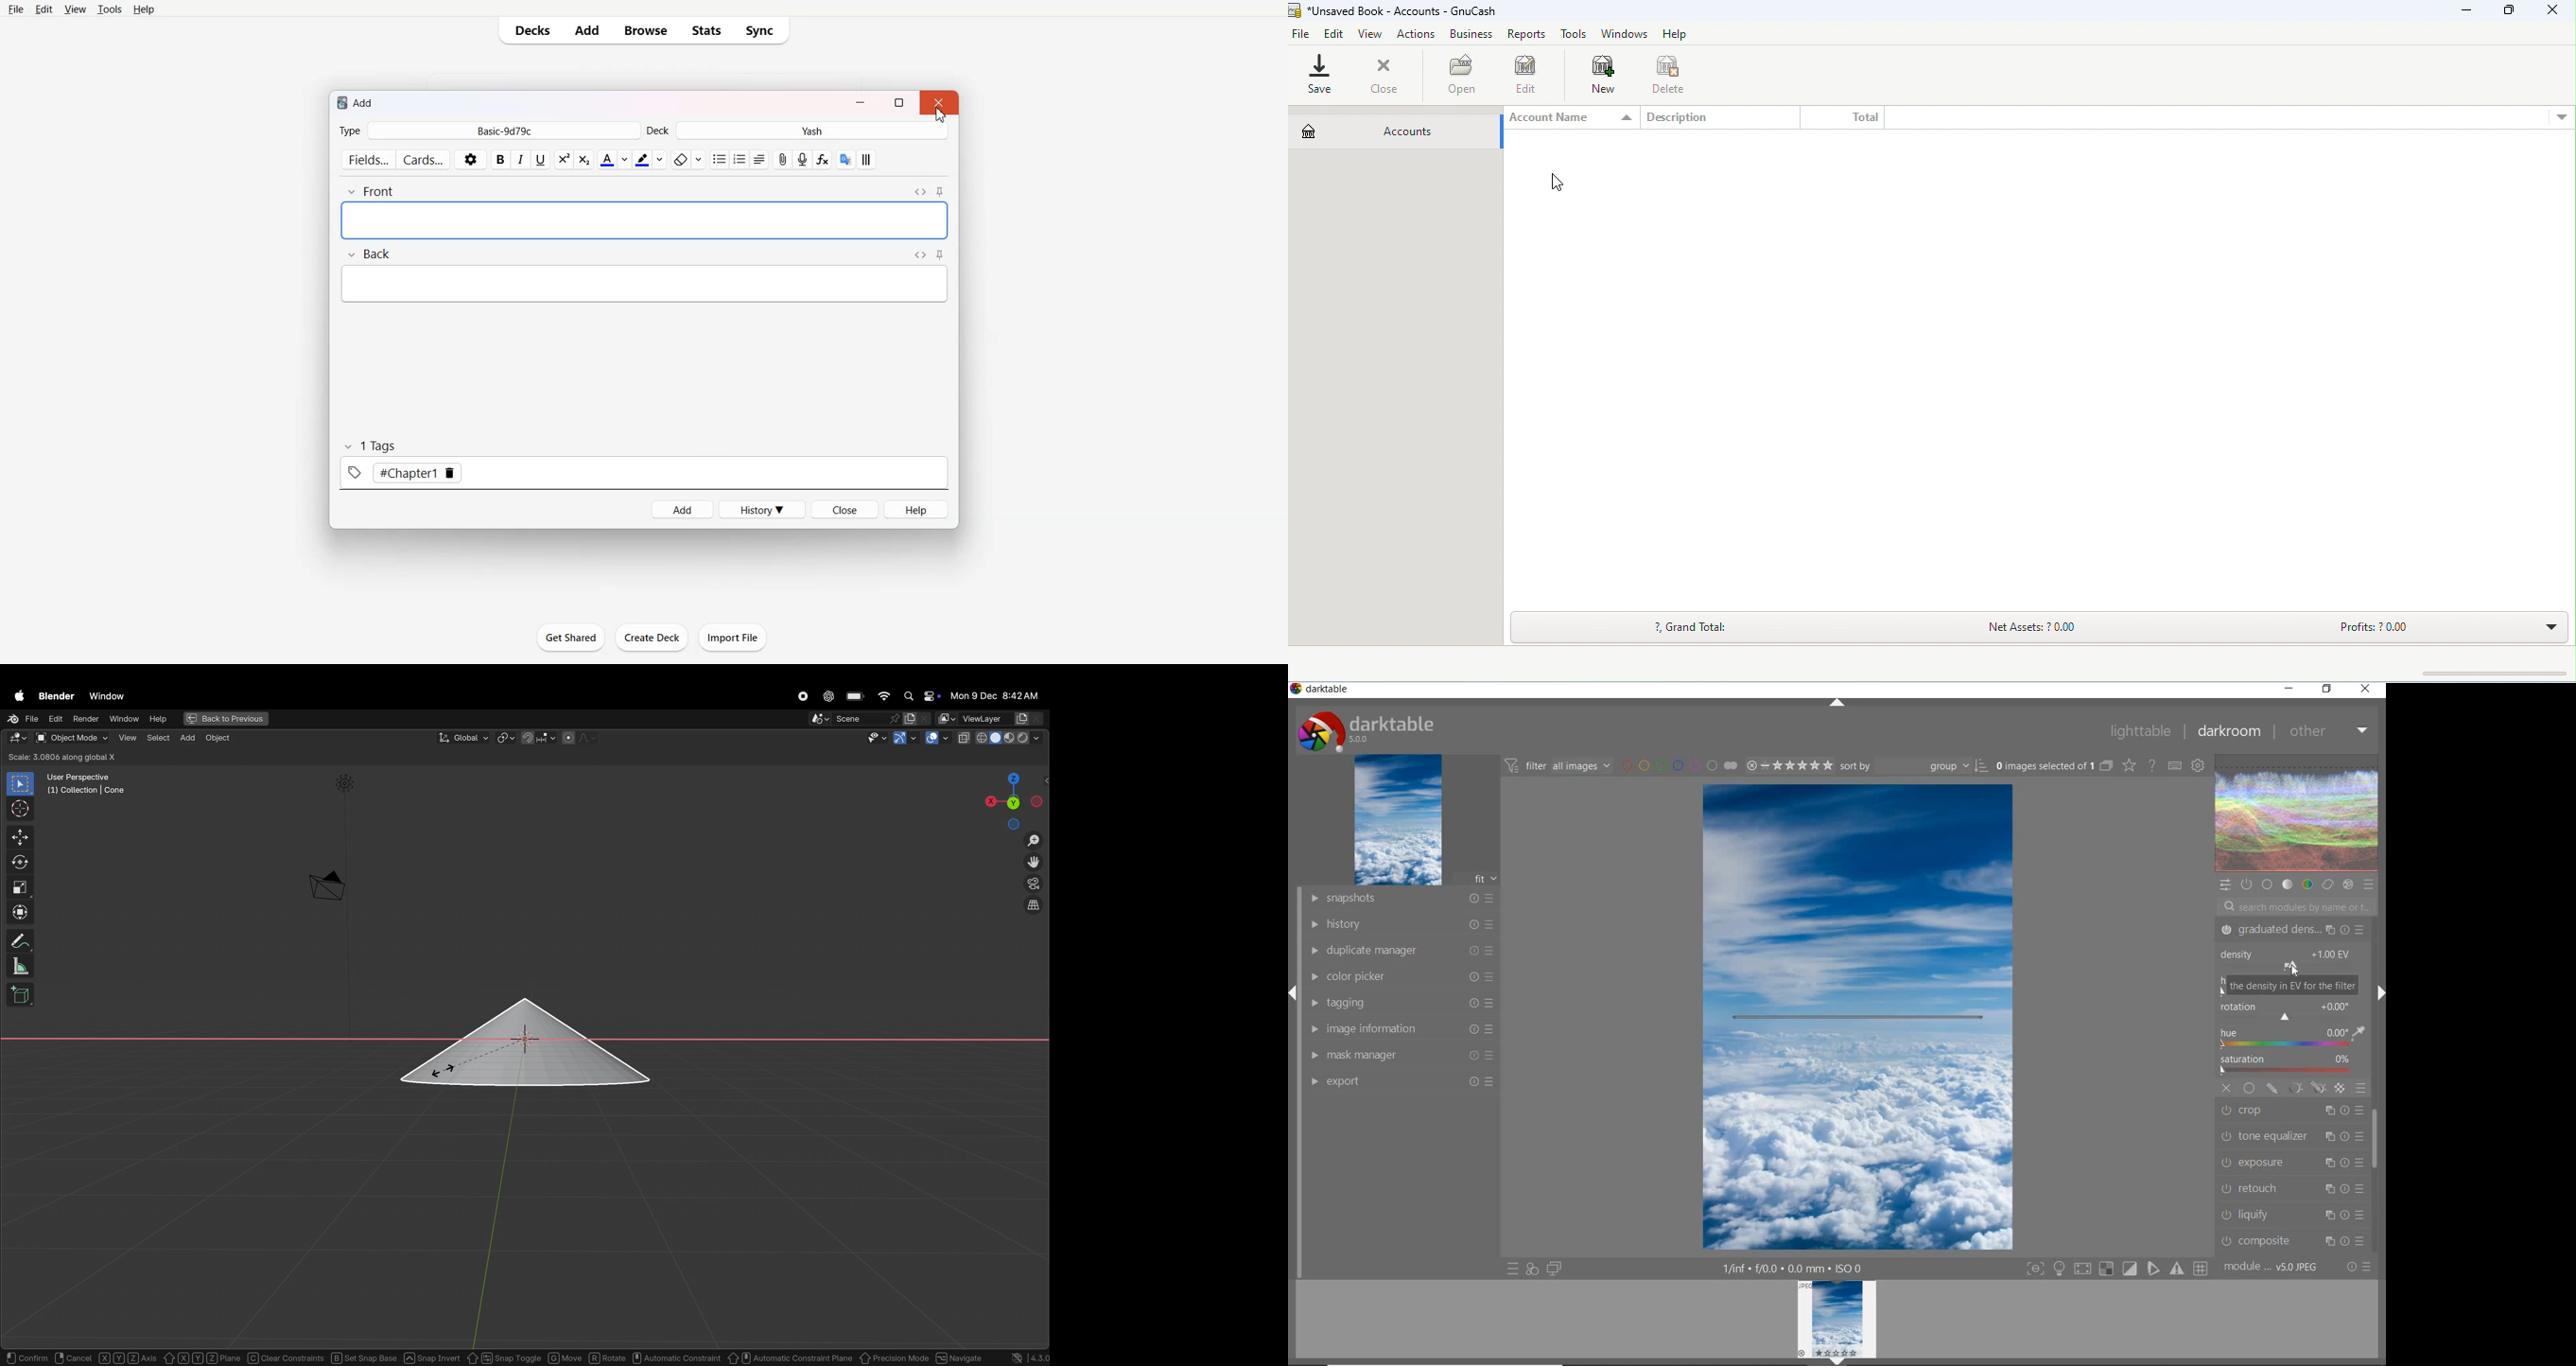 The image size is (2576, 1372). What do you see at coordinates (649, 160) in the screenshot?
I see `Highlight Text Color` at bounding box center [649, 160].